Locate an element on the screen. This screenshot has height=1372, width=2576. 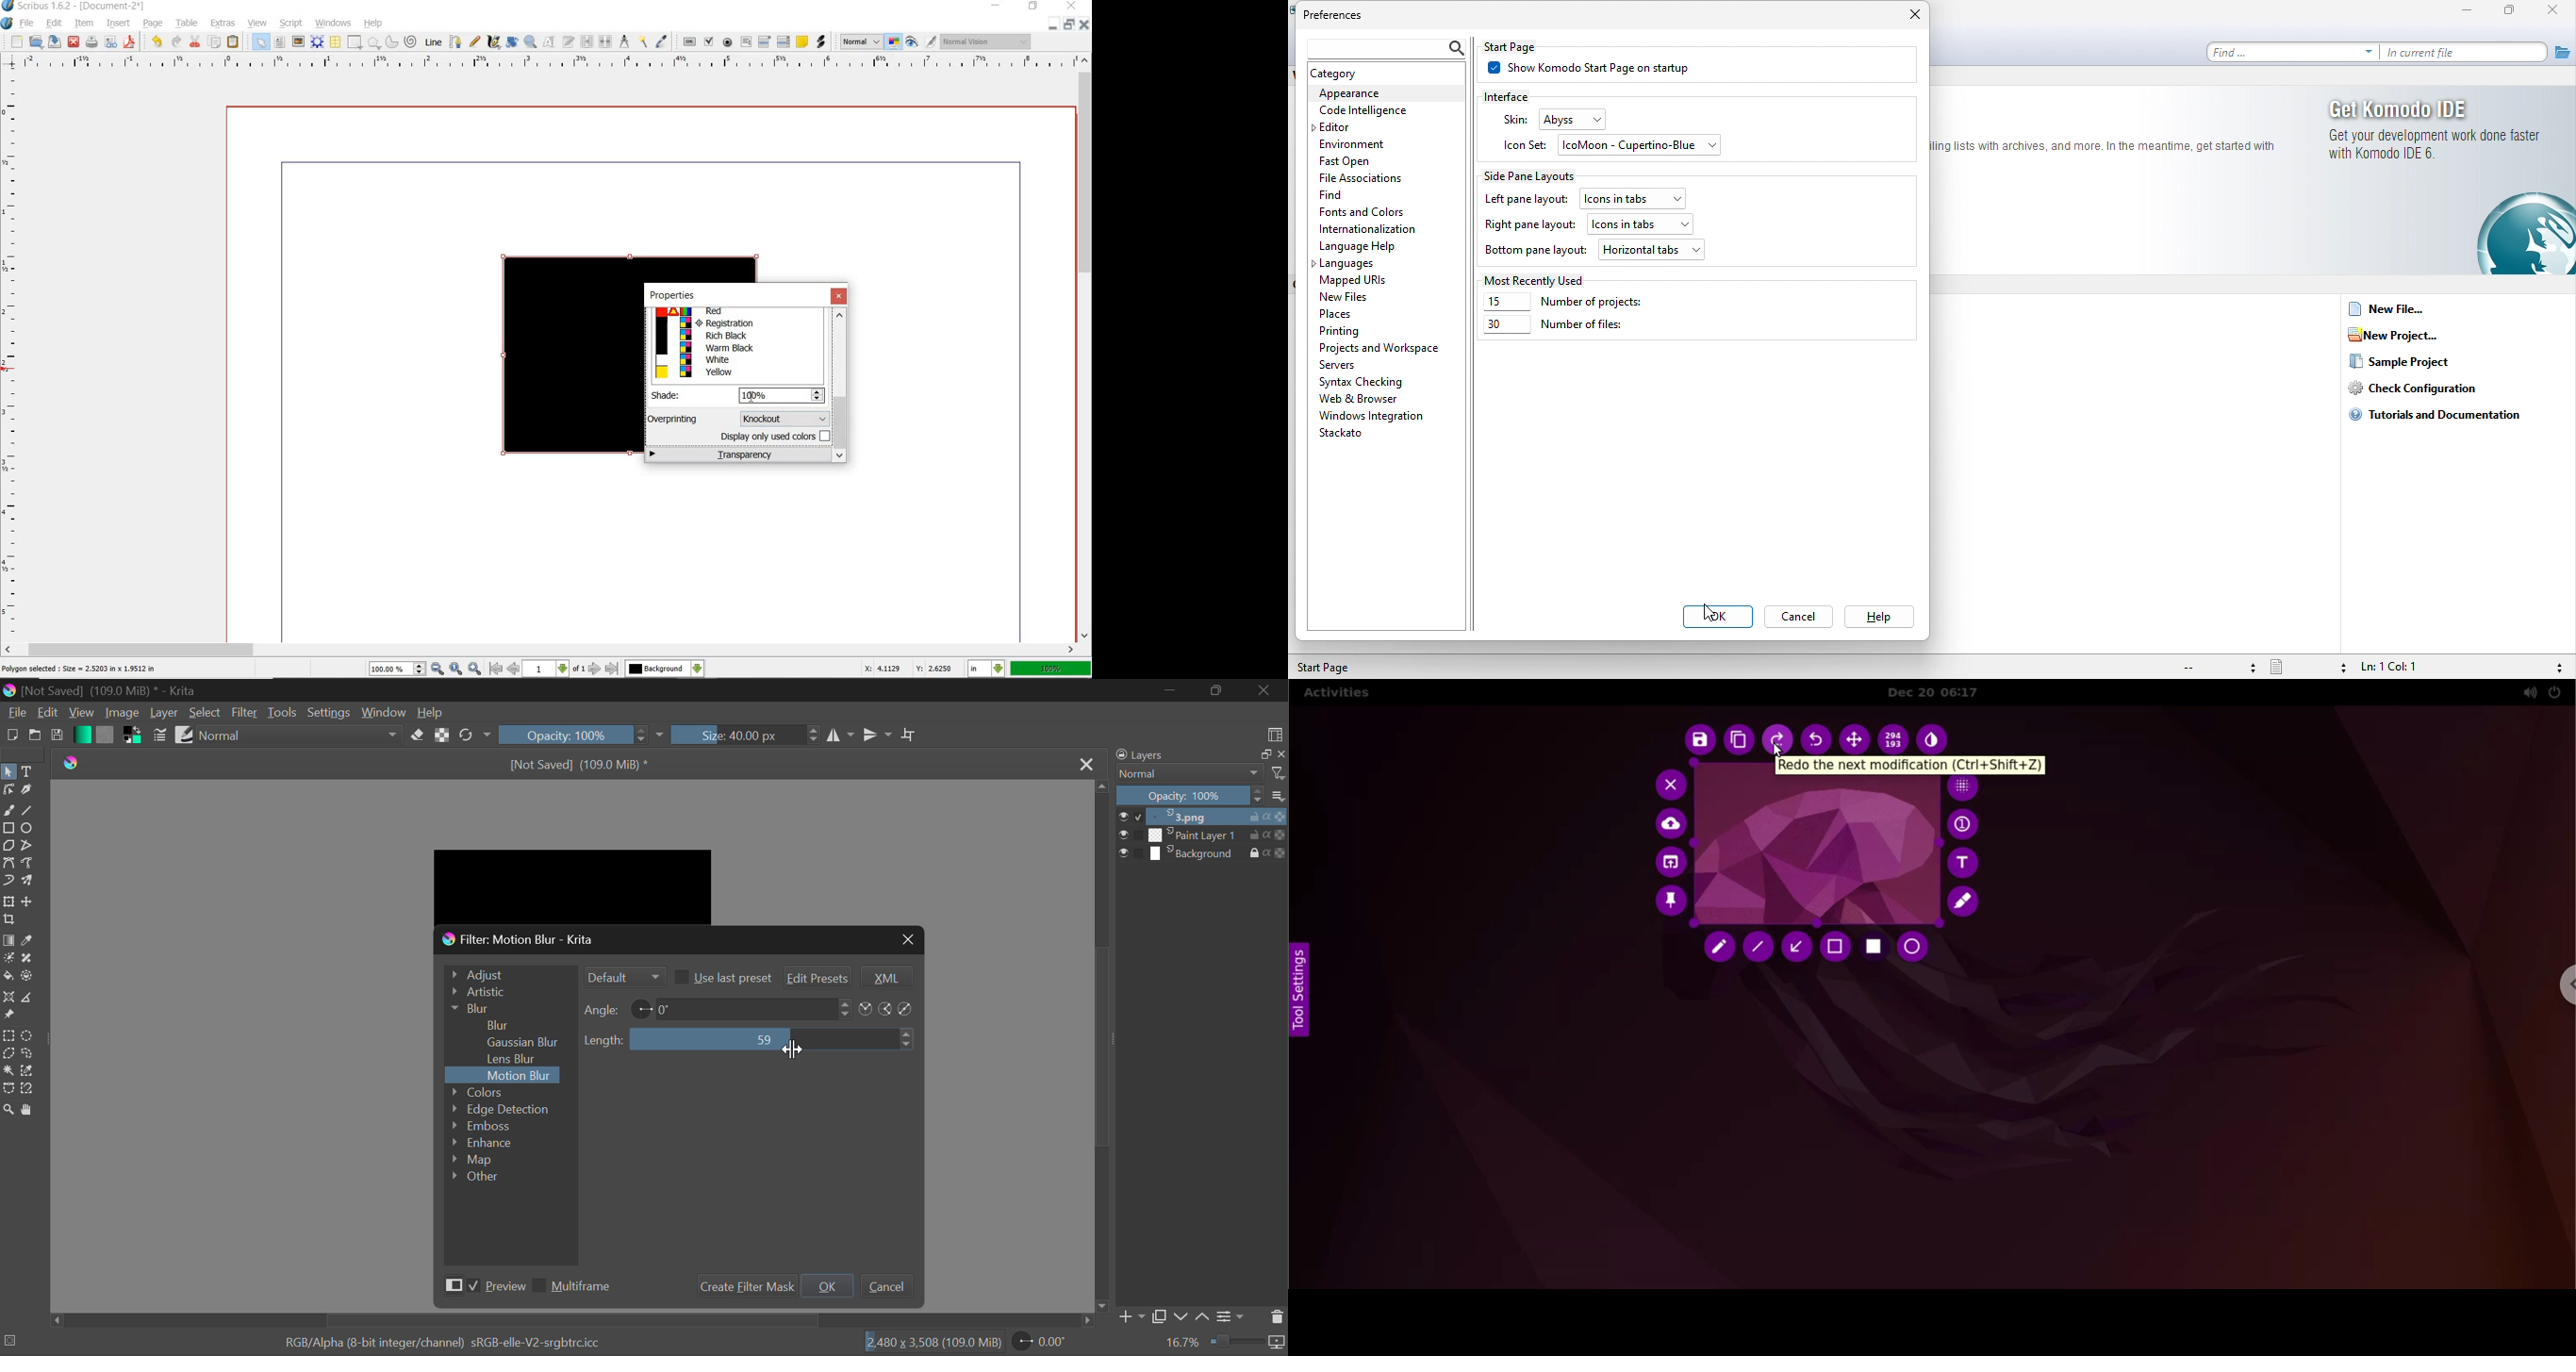
left pane layout is located at coordinates (1526, 200).